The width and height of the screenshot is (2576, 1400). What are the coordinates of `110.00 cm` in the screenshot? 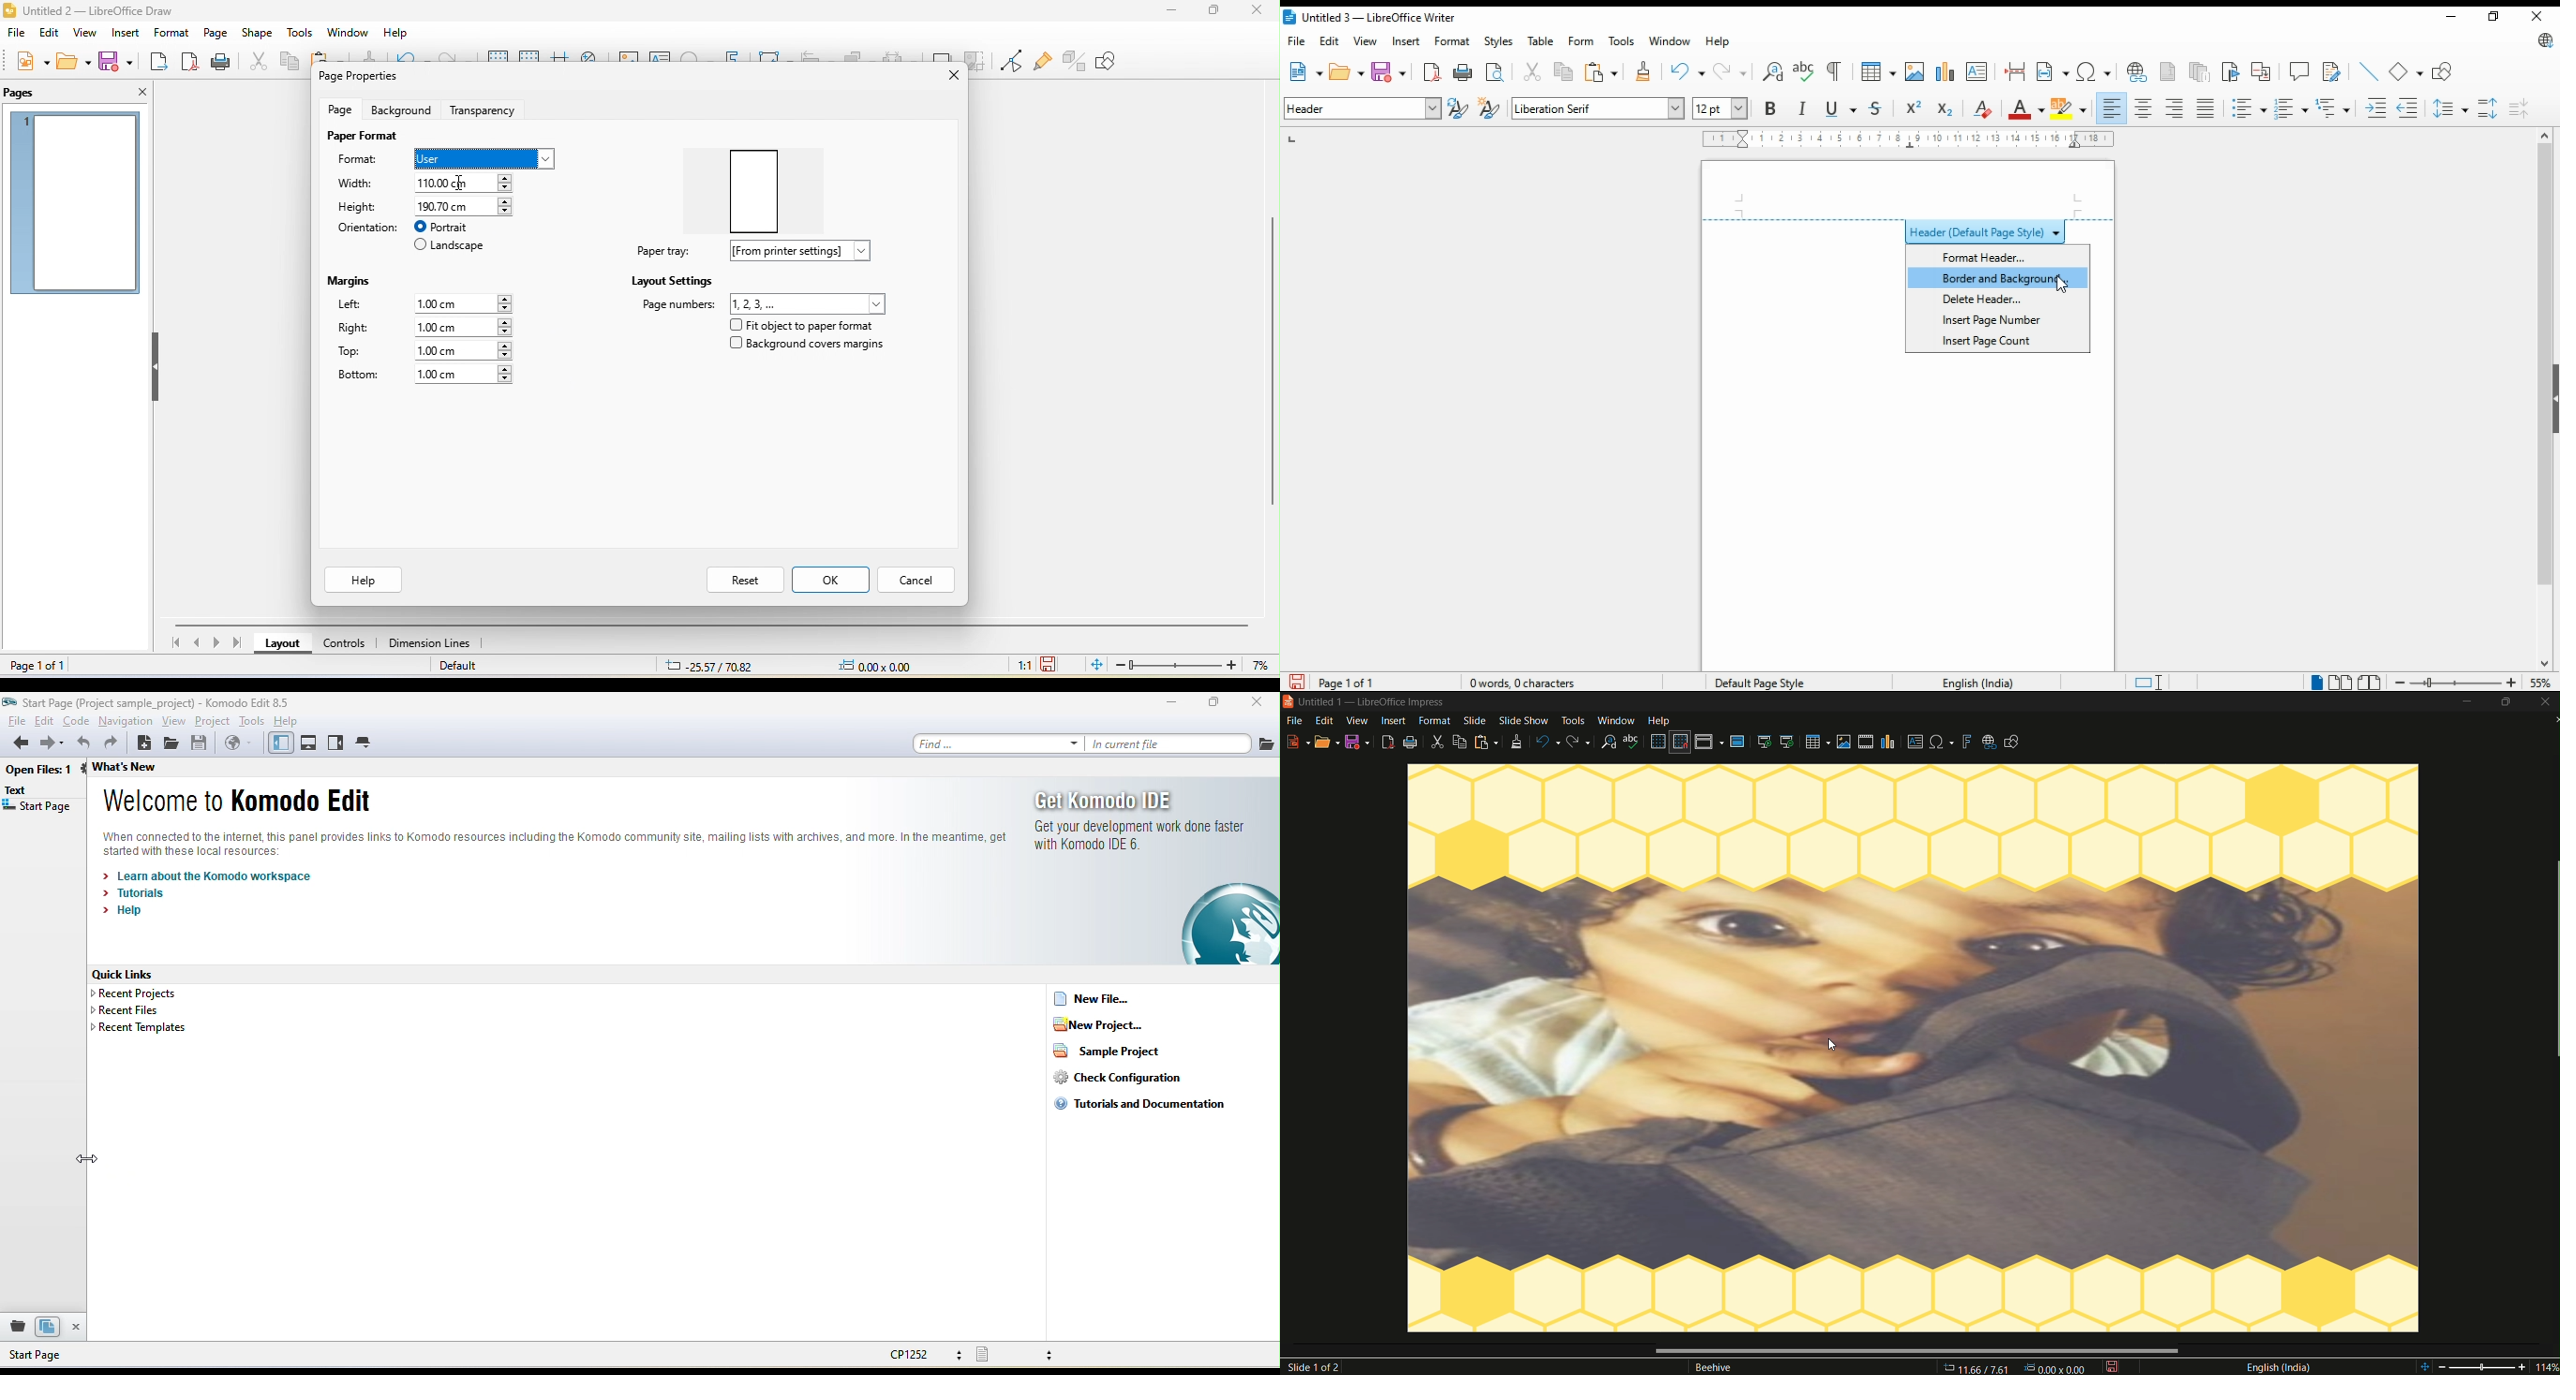 It's located at (470, 181).